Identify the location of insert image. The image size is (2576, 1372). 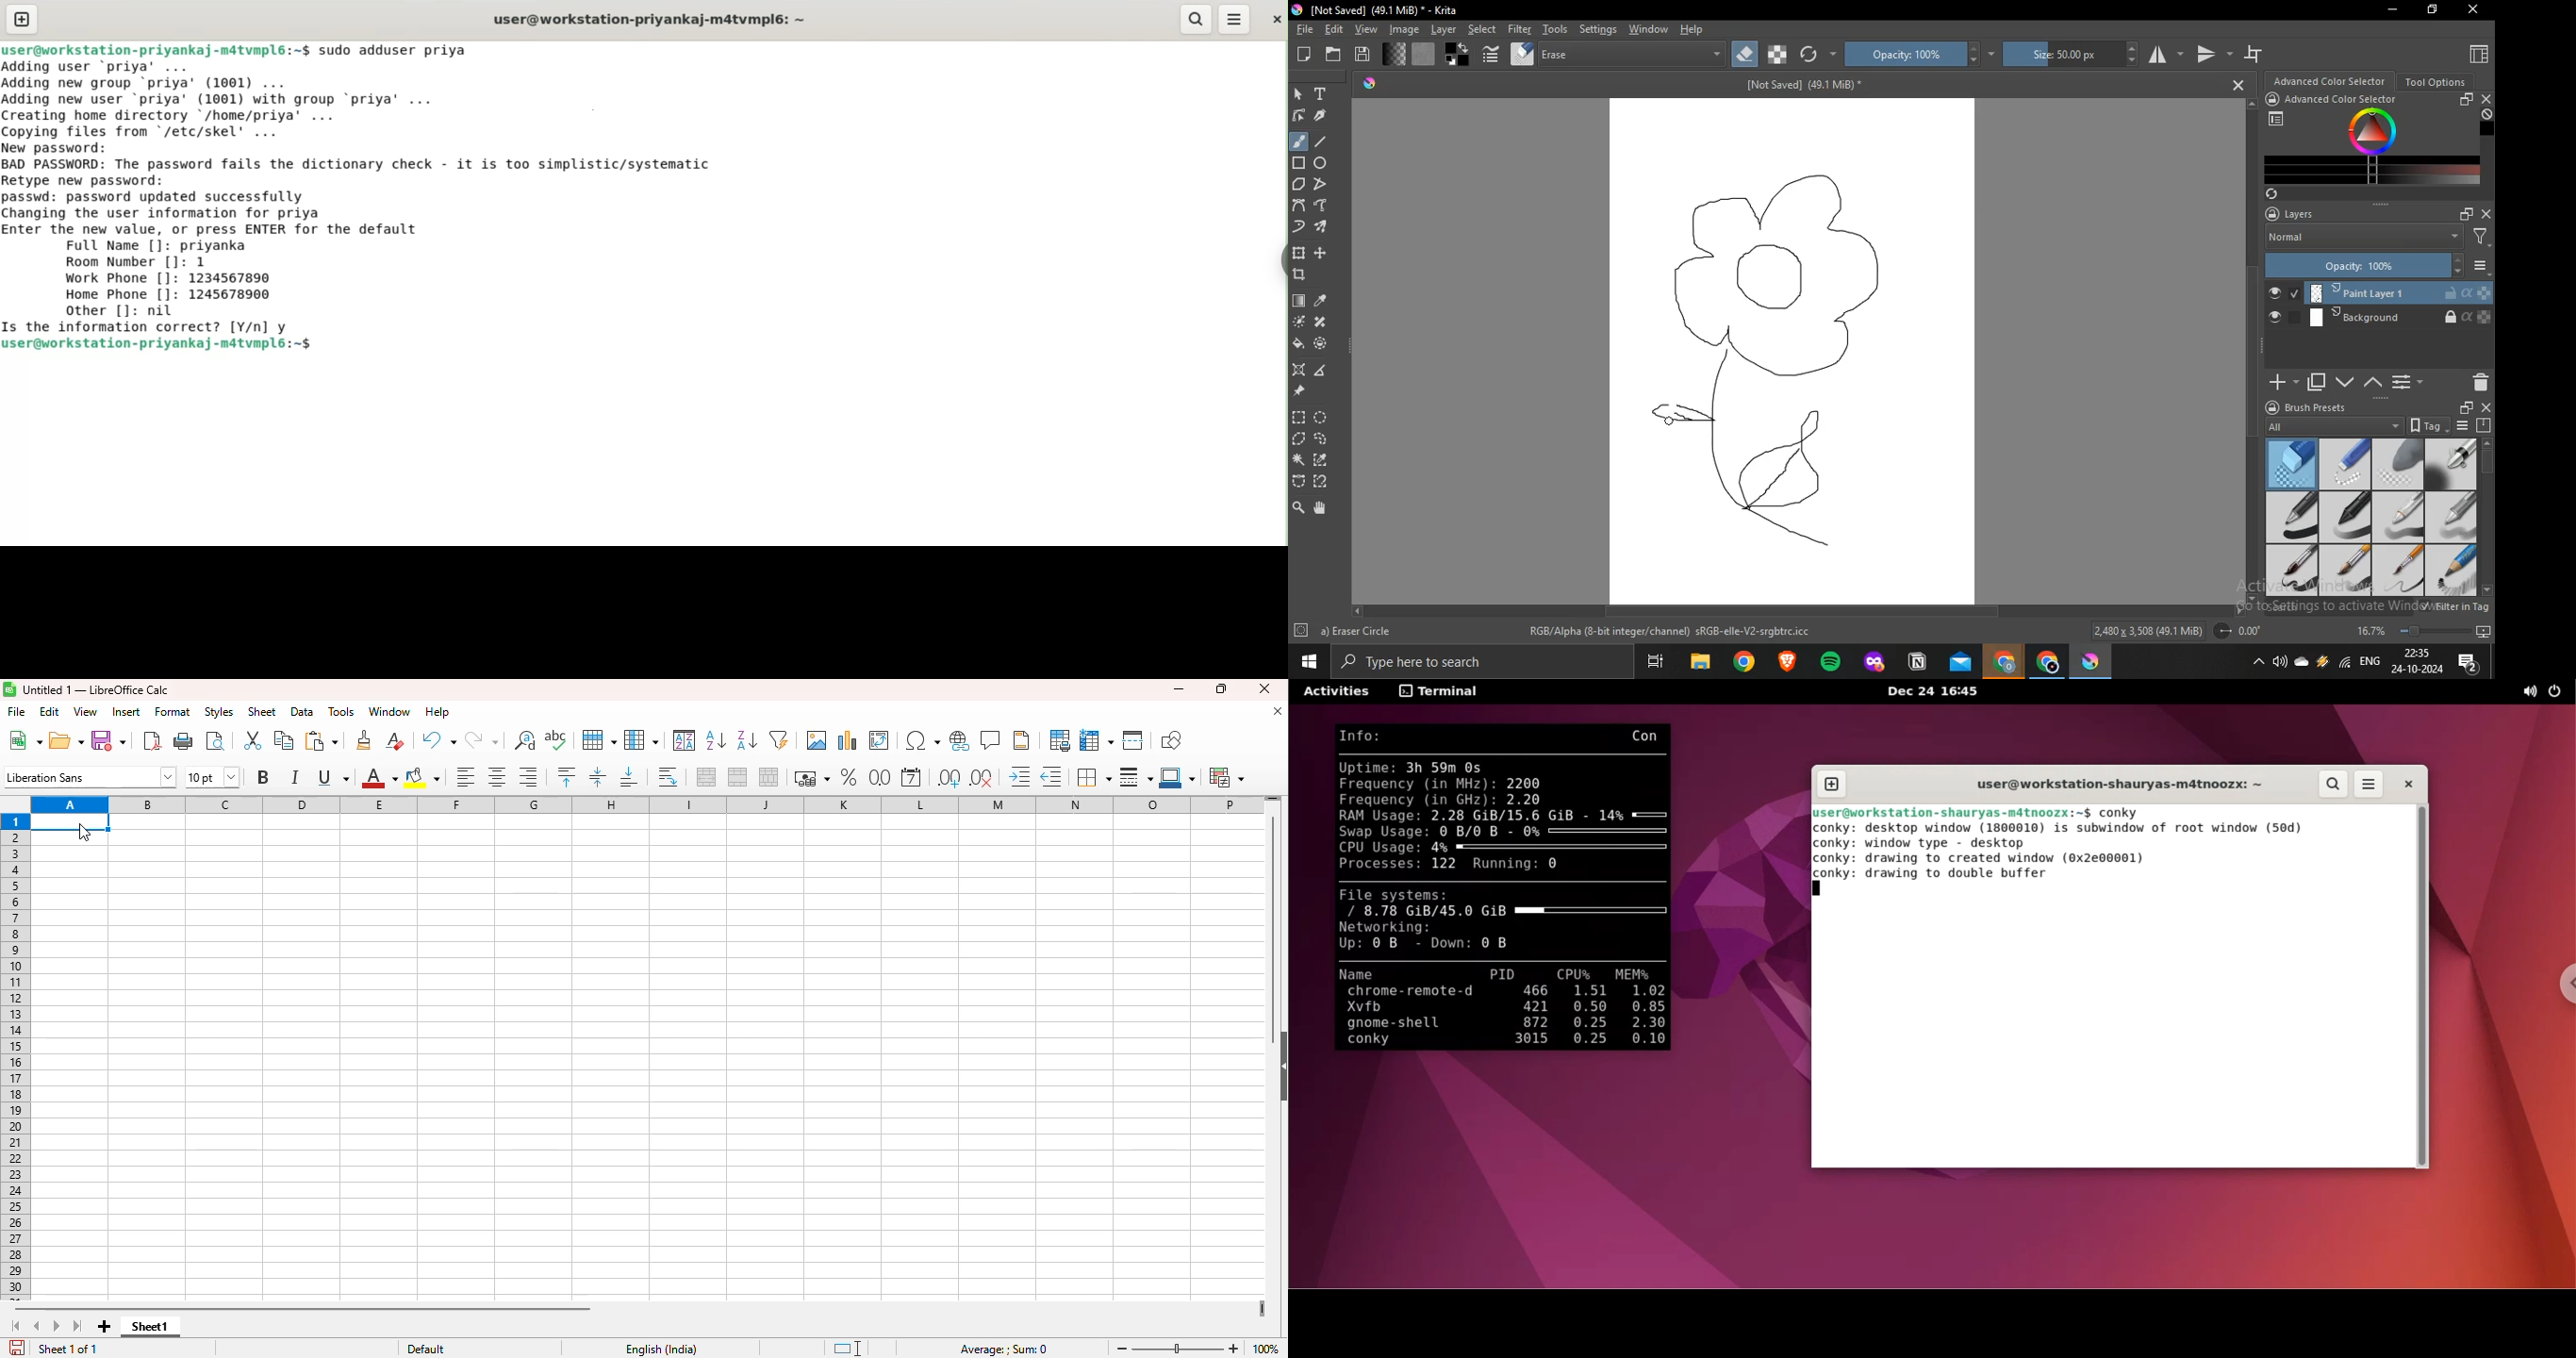
(848, 740).